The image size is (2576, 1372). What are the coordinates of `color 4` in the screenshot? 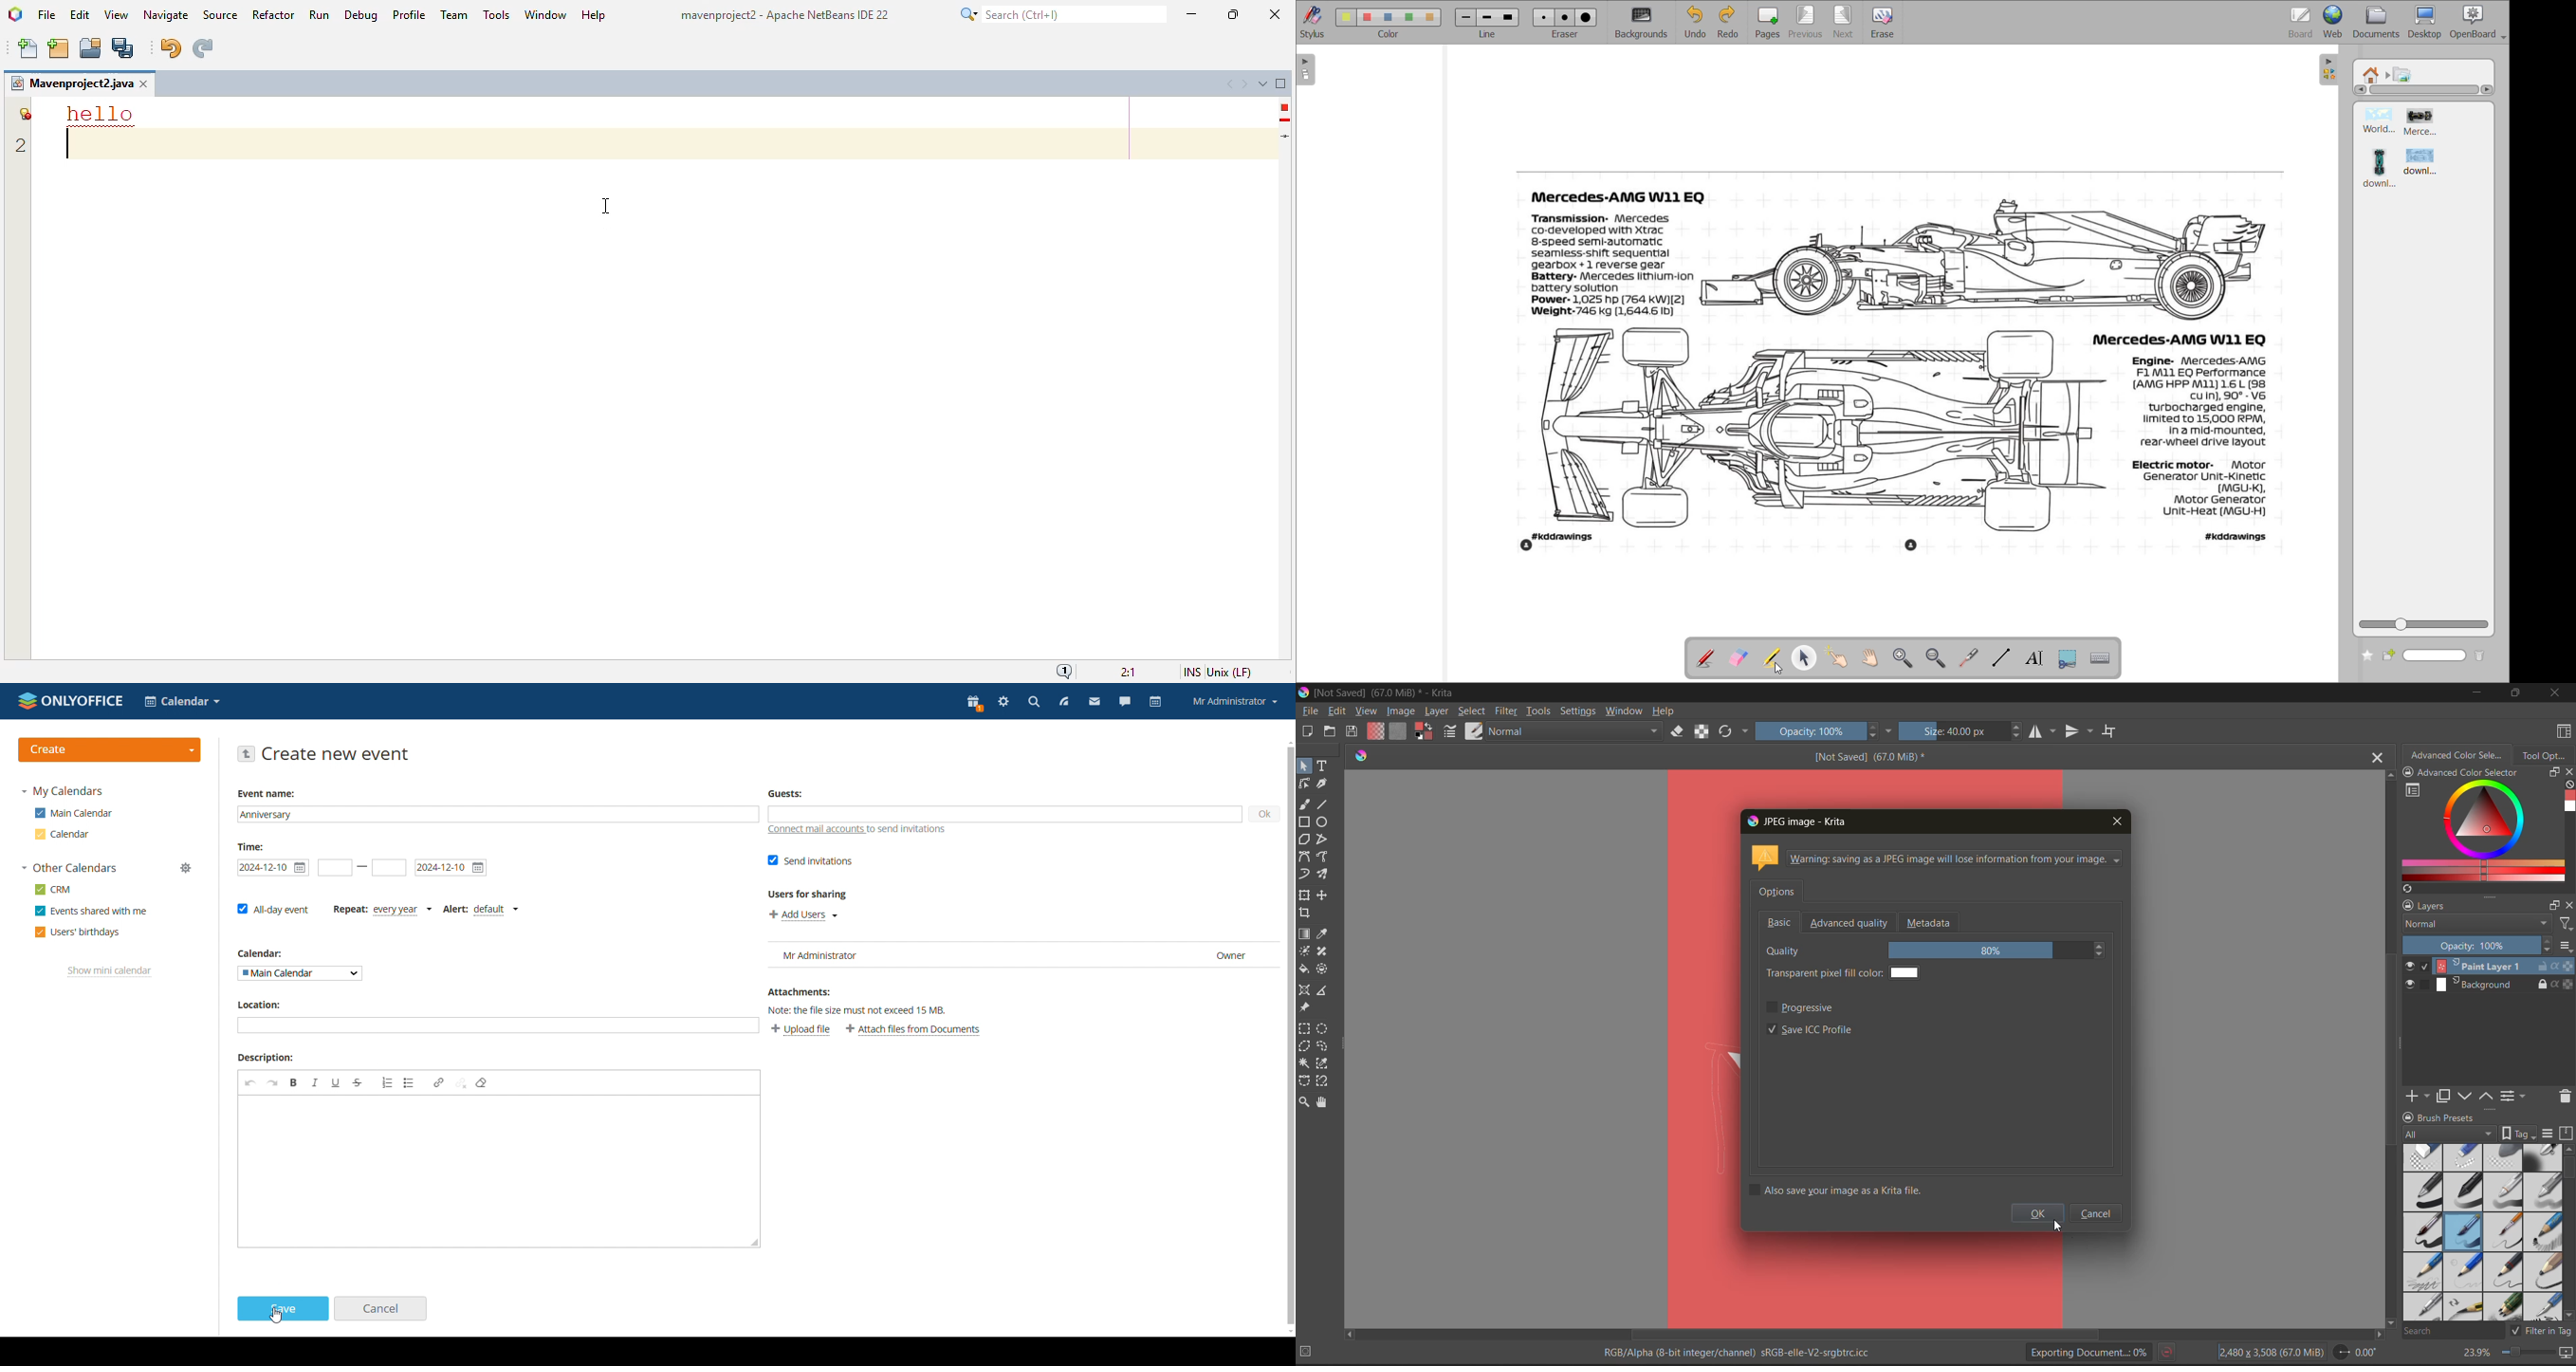 It's located at (1409, 18).